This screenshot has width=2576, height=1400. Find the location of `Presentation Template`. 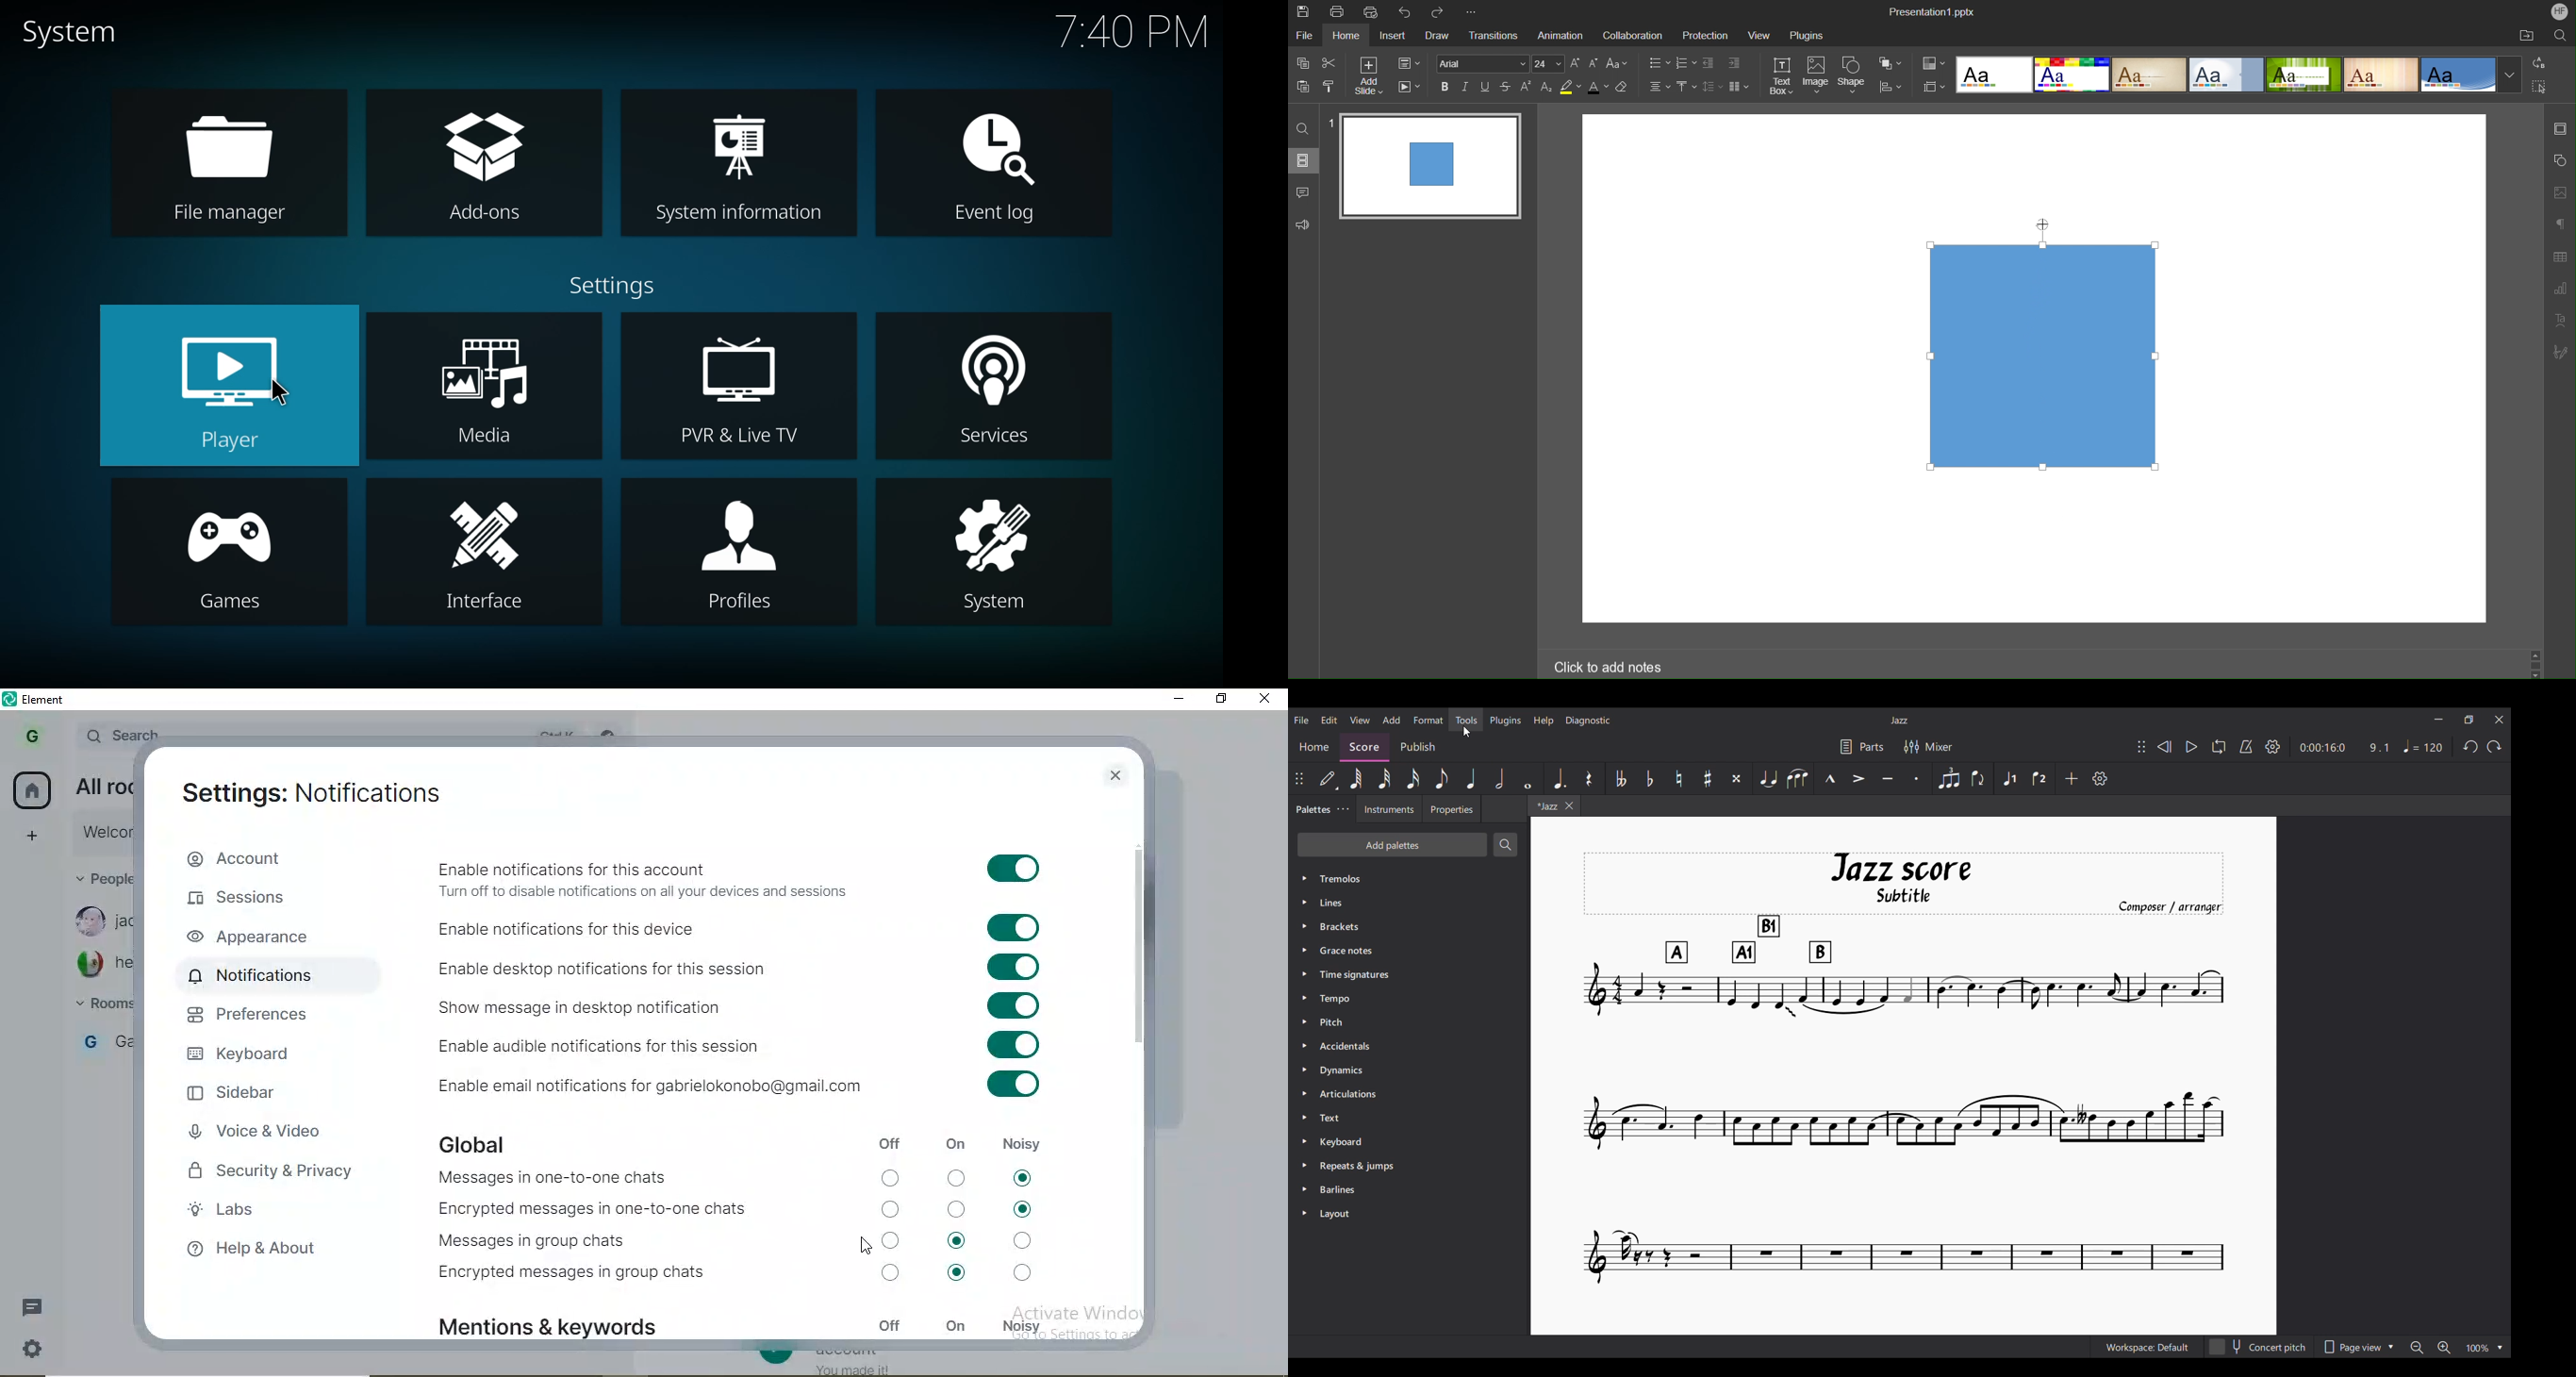

Presentation Template is located at coordinates (2233, 76).